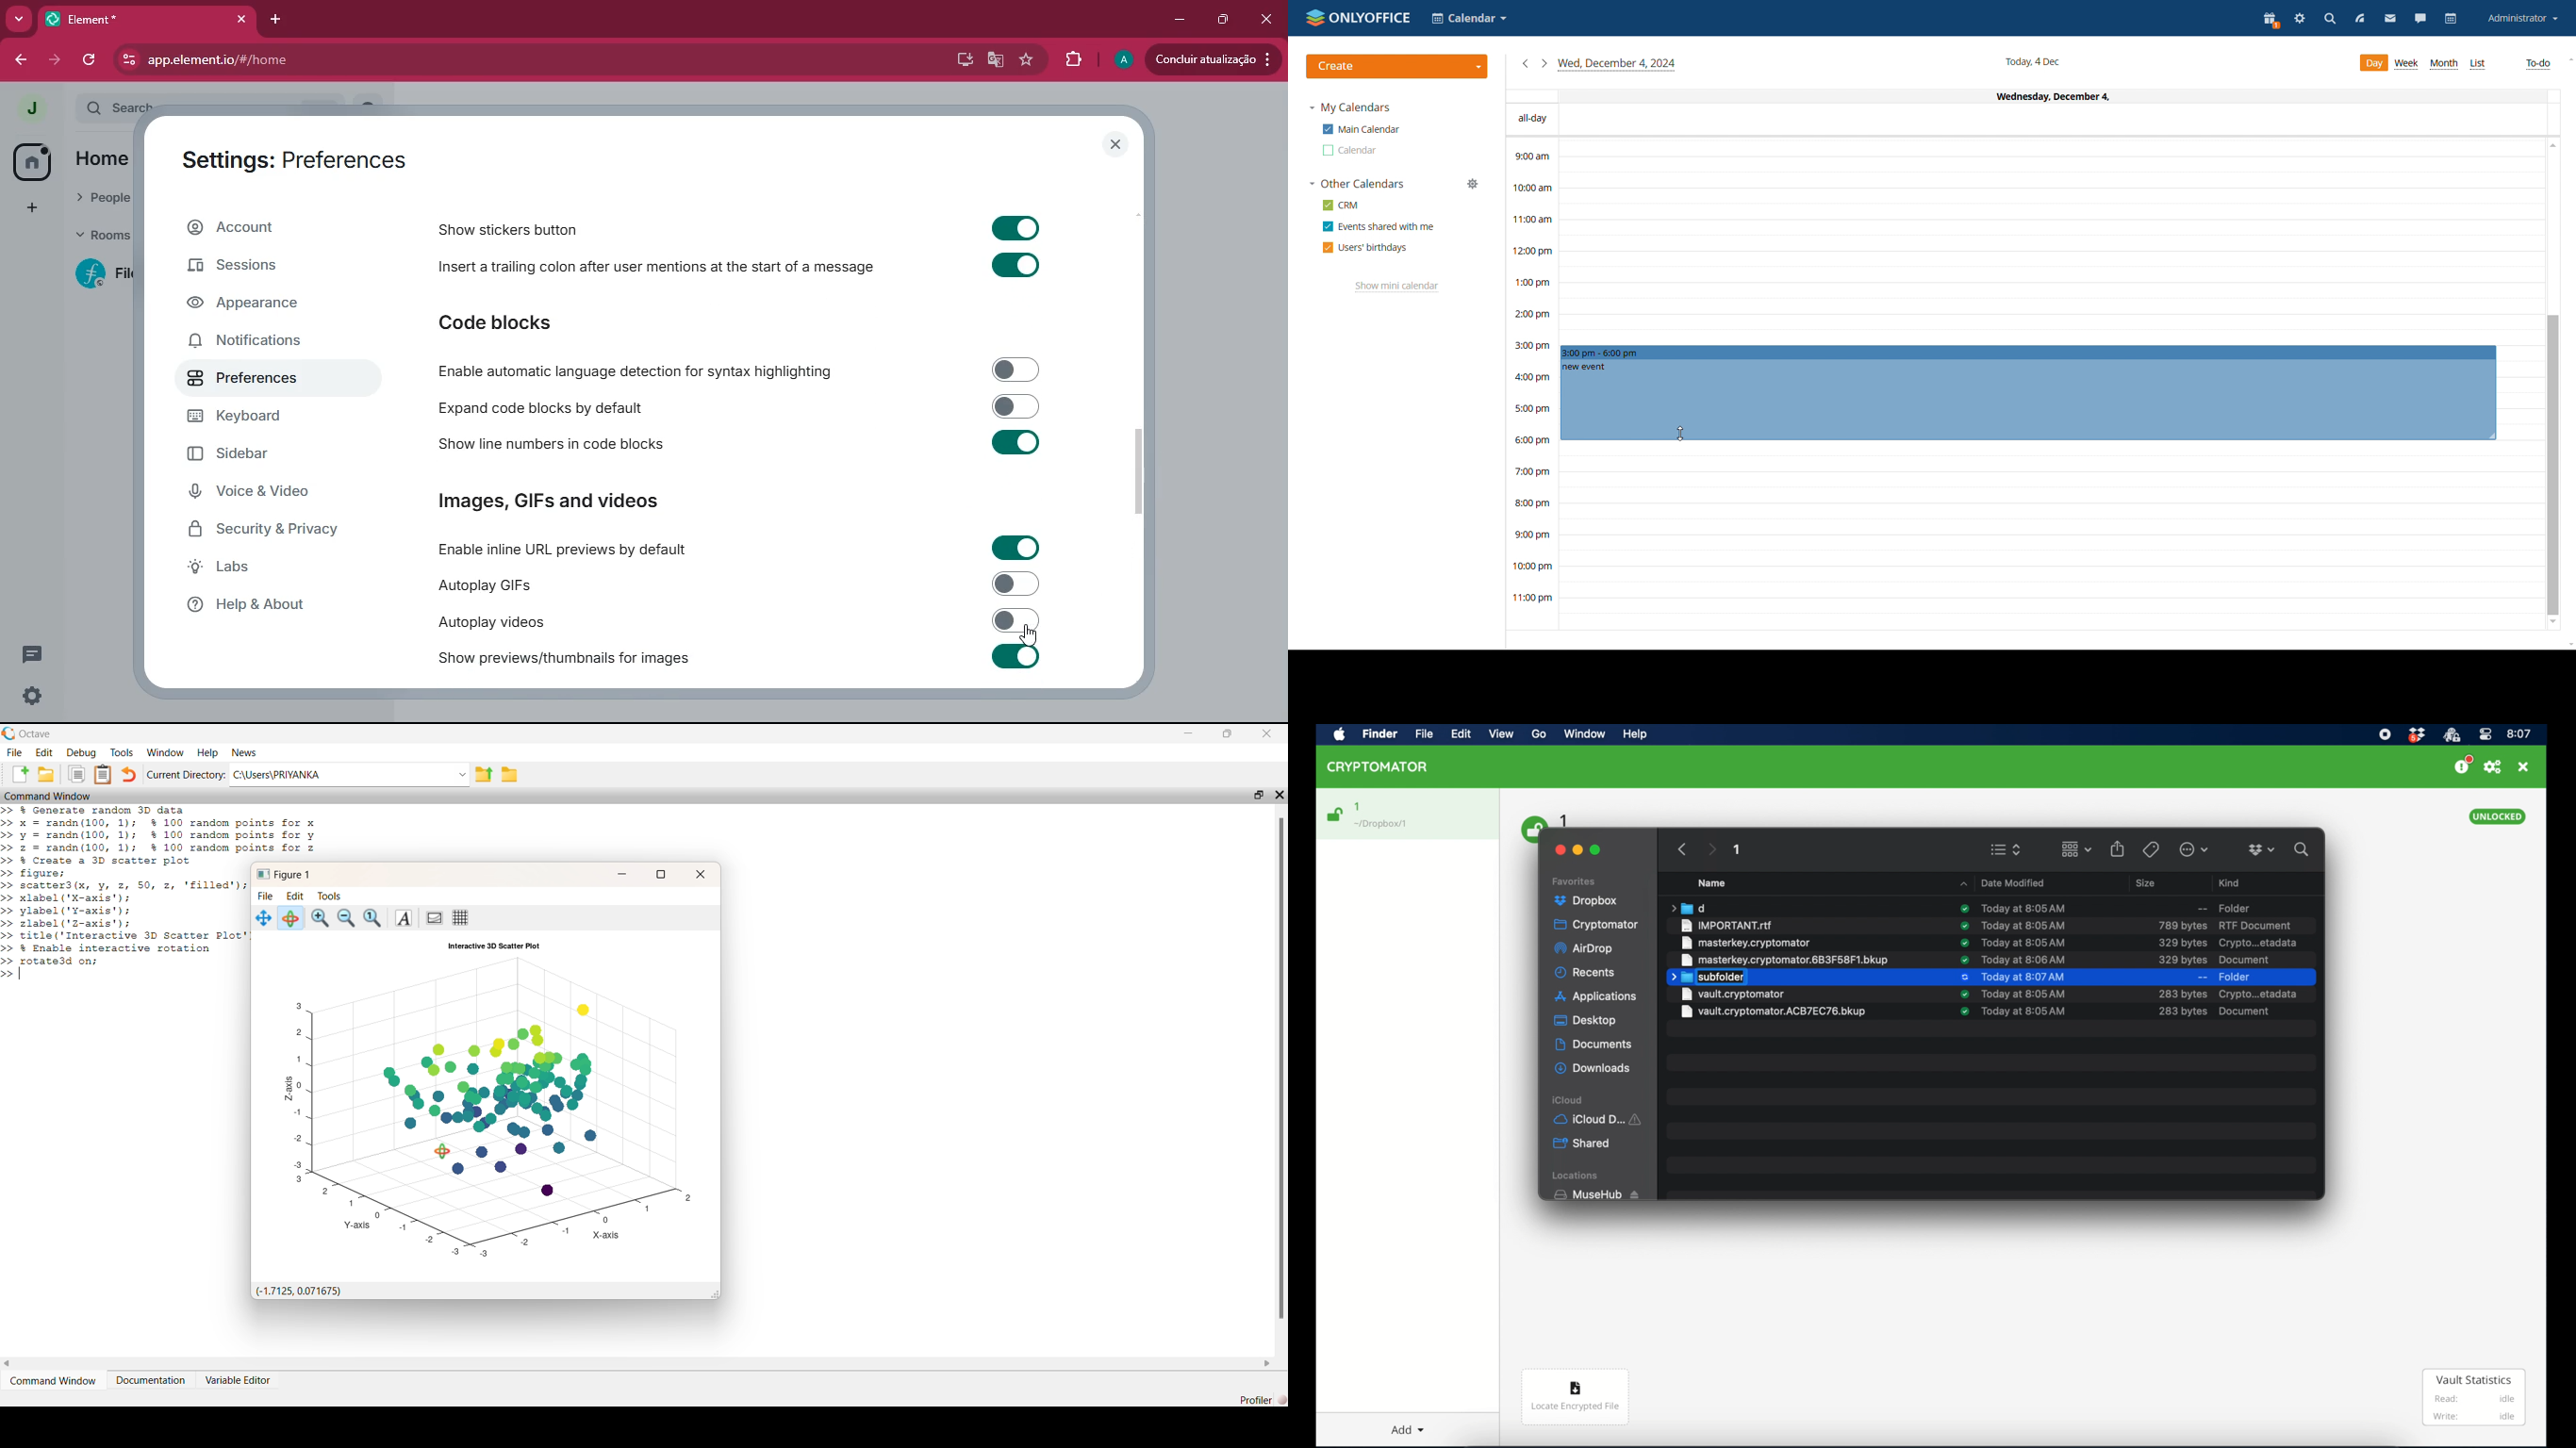 This screenshot has height=1456, width=2576. What do you see at coordinates (245, 18) in the screenshot?
I see `close tab` at bounding box center [245, 18].